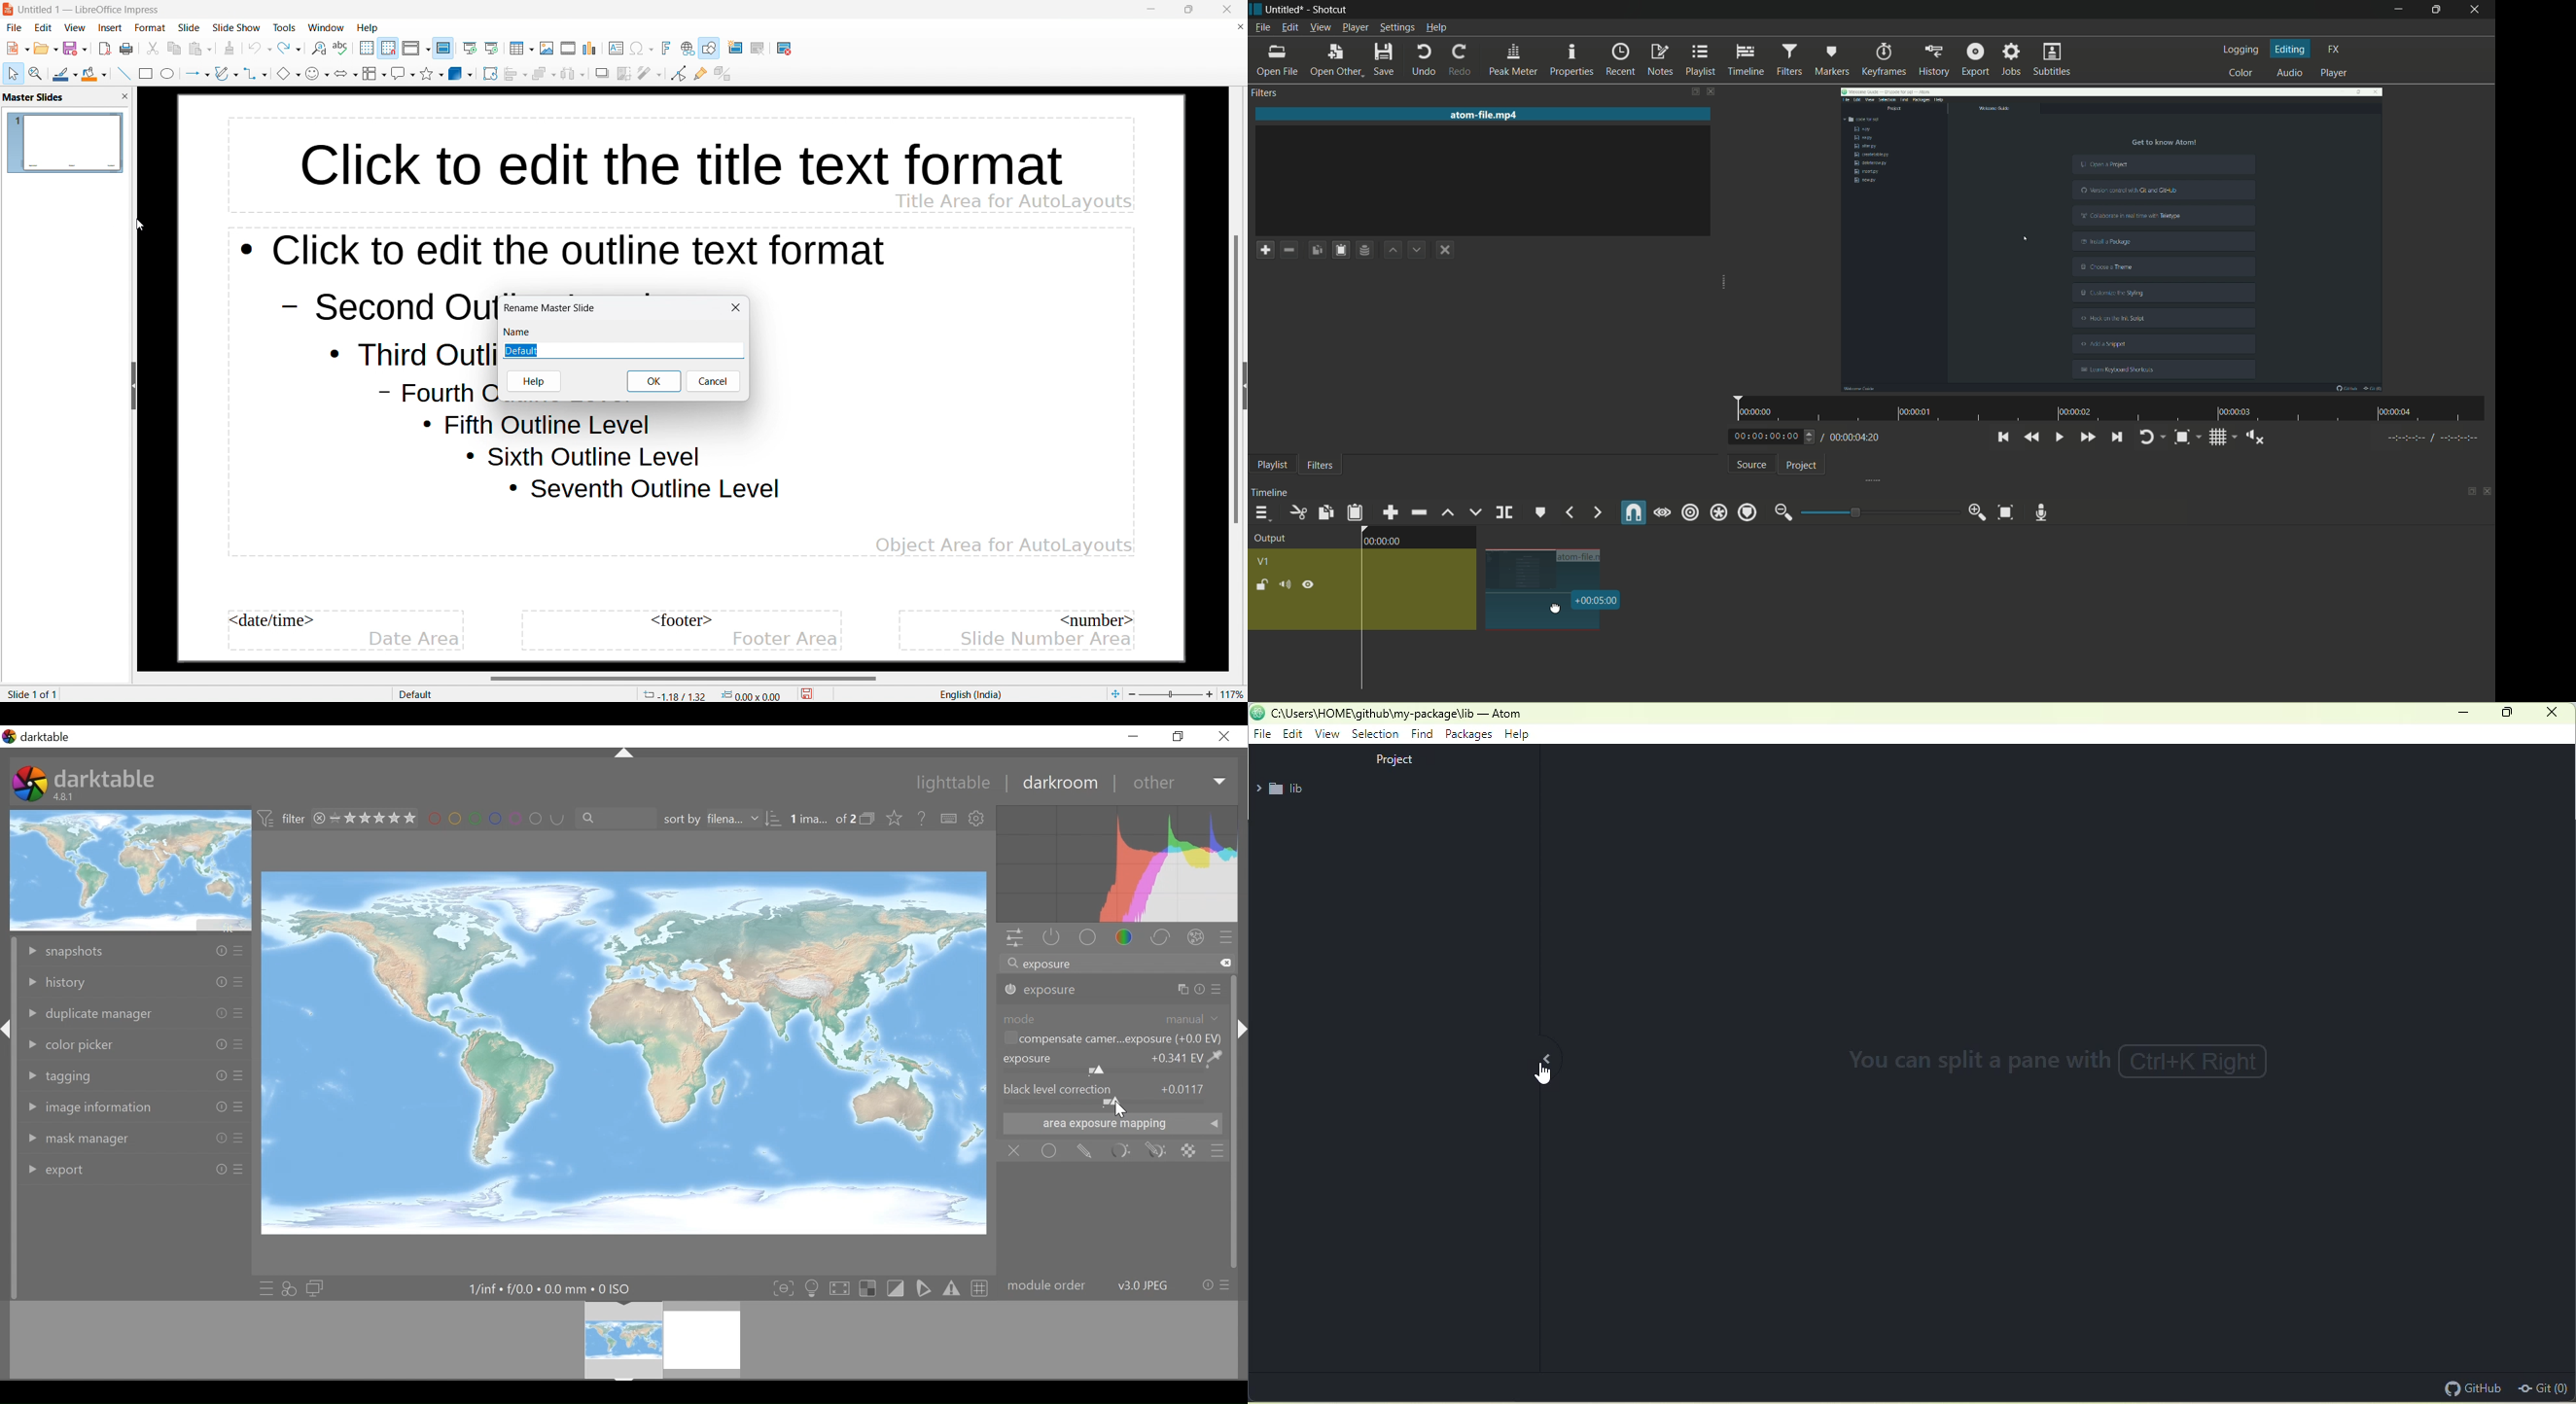 This screenshot has width=2576, height=1428. I want to click on preset, so click(1227, 937).